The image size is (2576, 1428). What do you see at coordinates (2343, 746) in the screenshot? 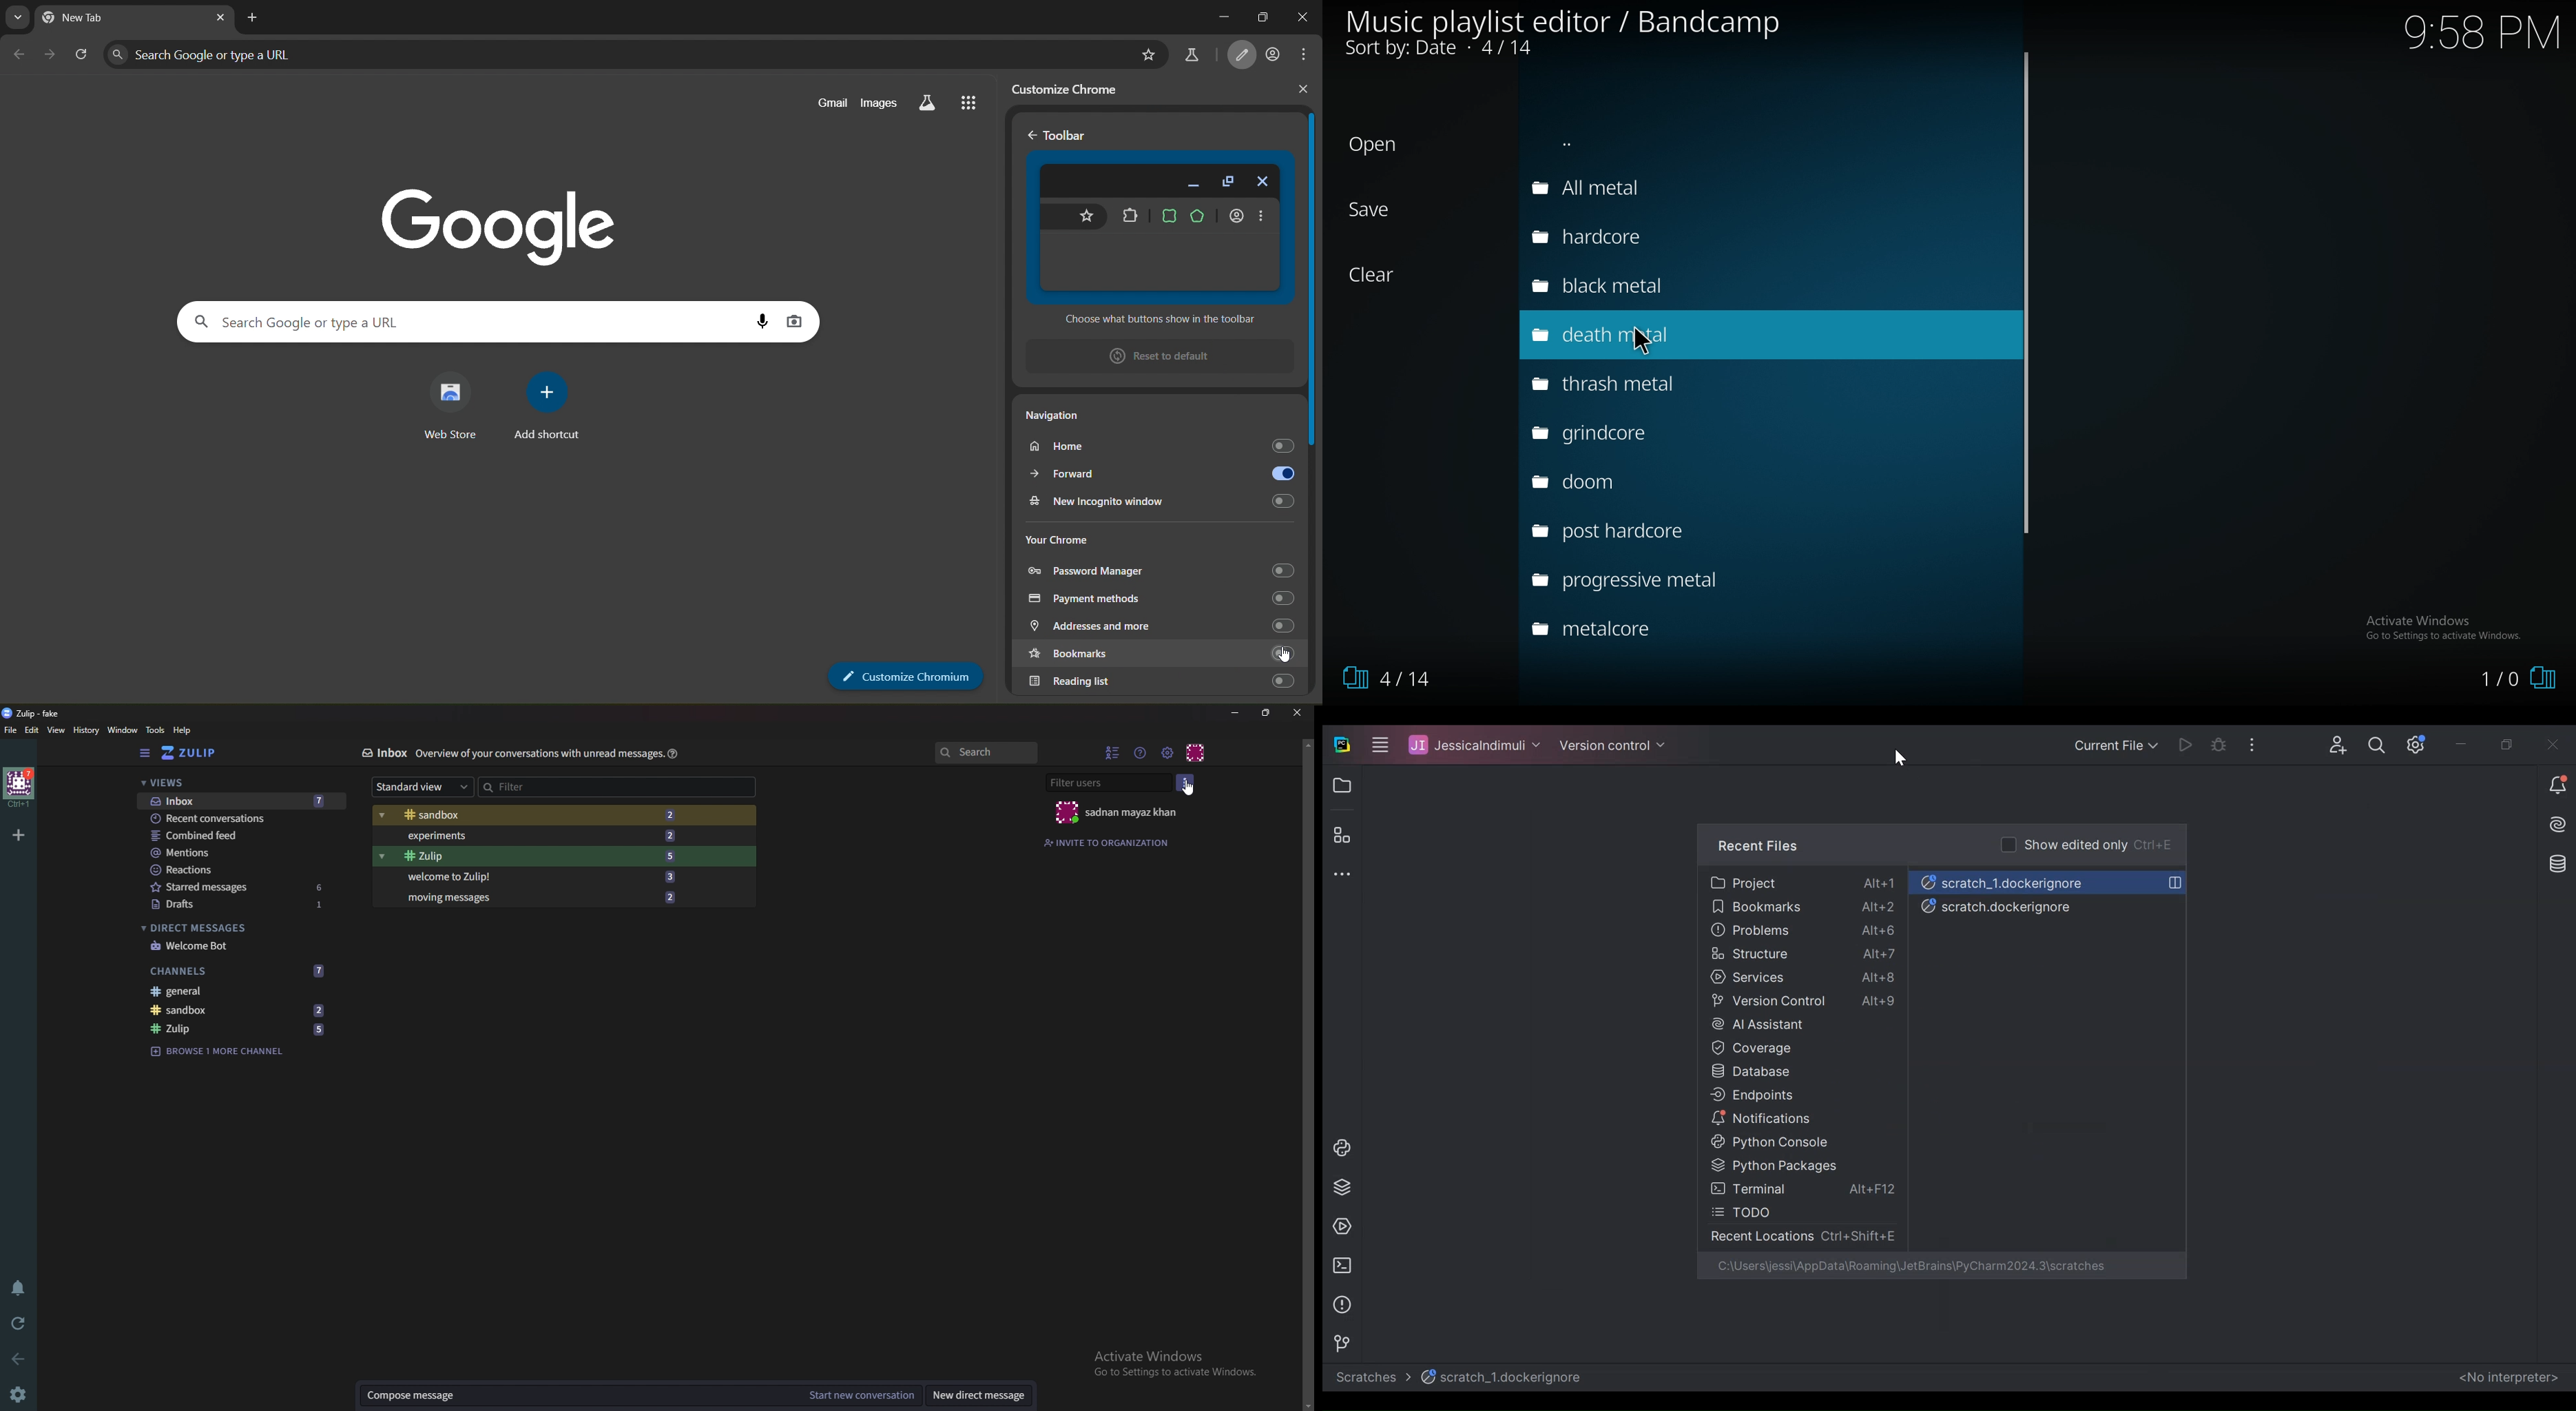
I see `Code with me` at bounding box center [2343, 746].